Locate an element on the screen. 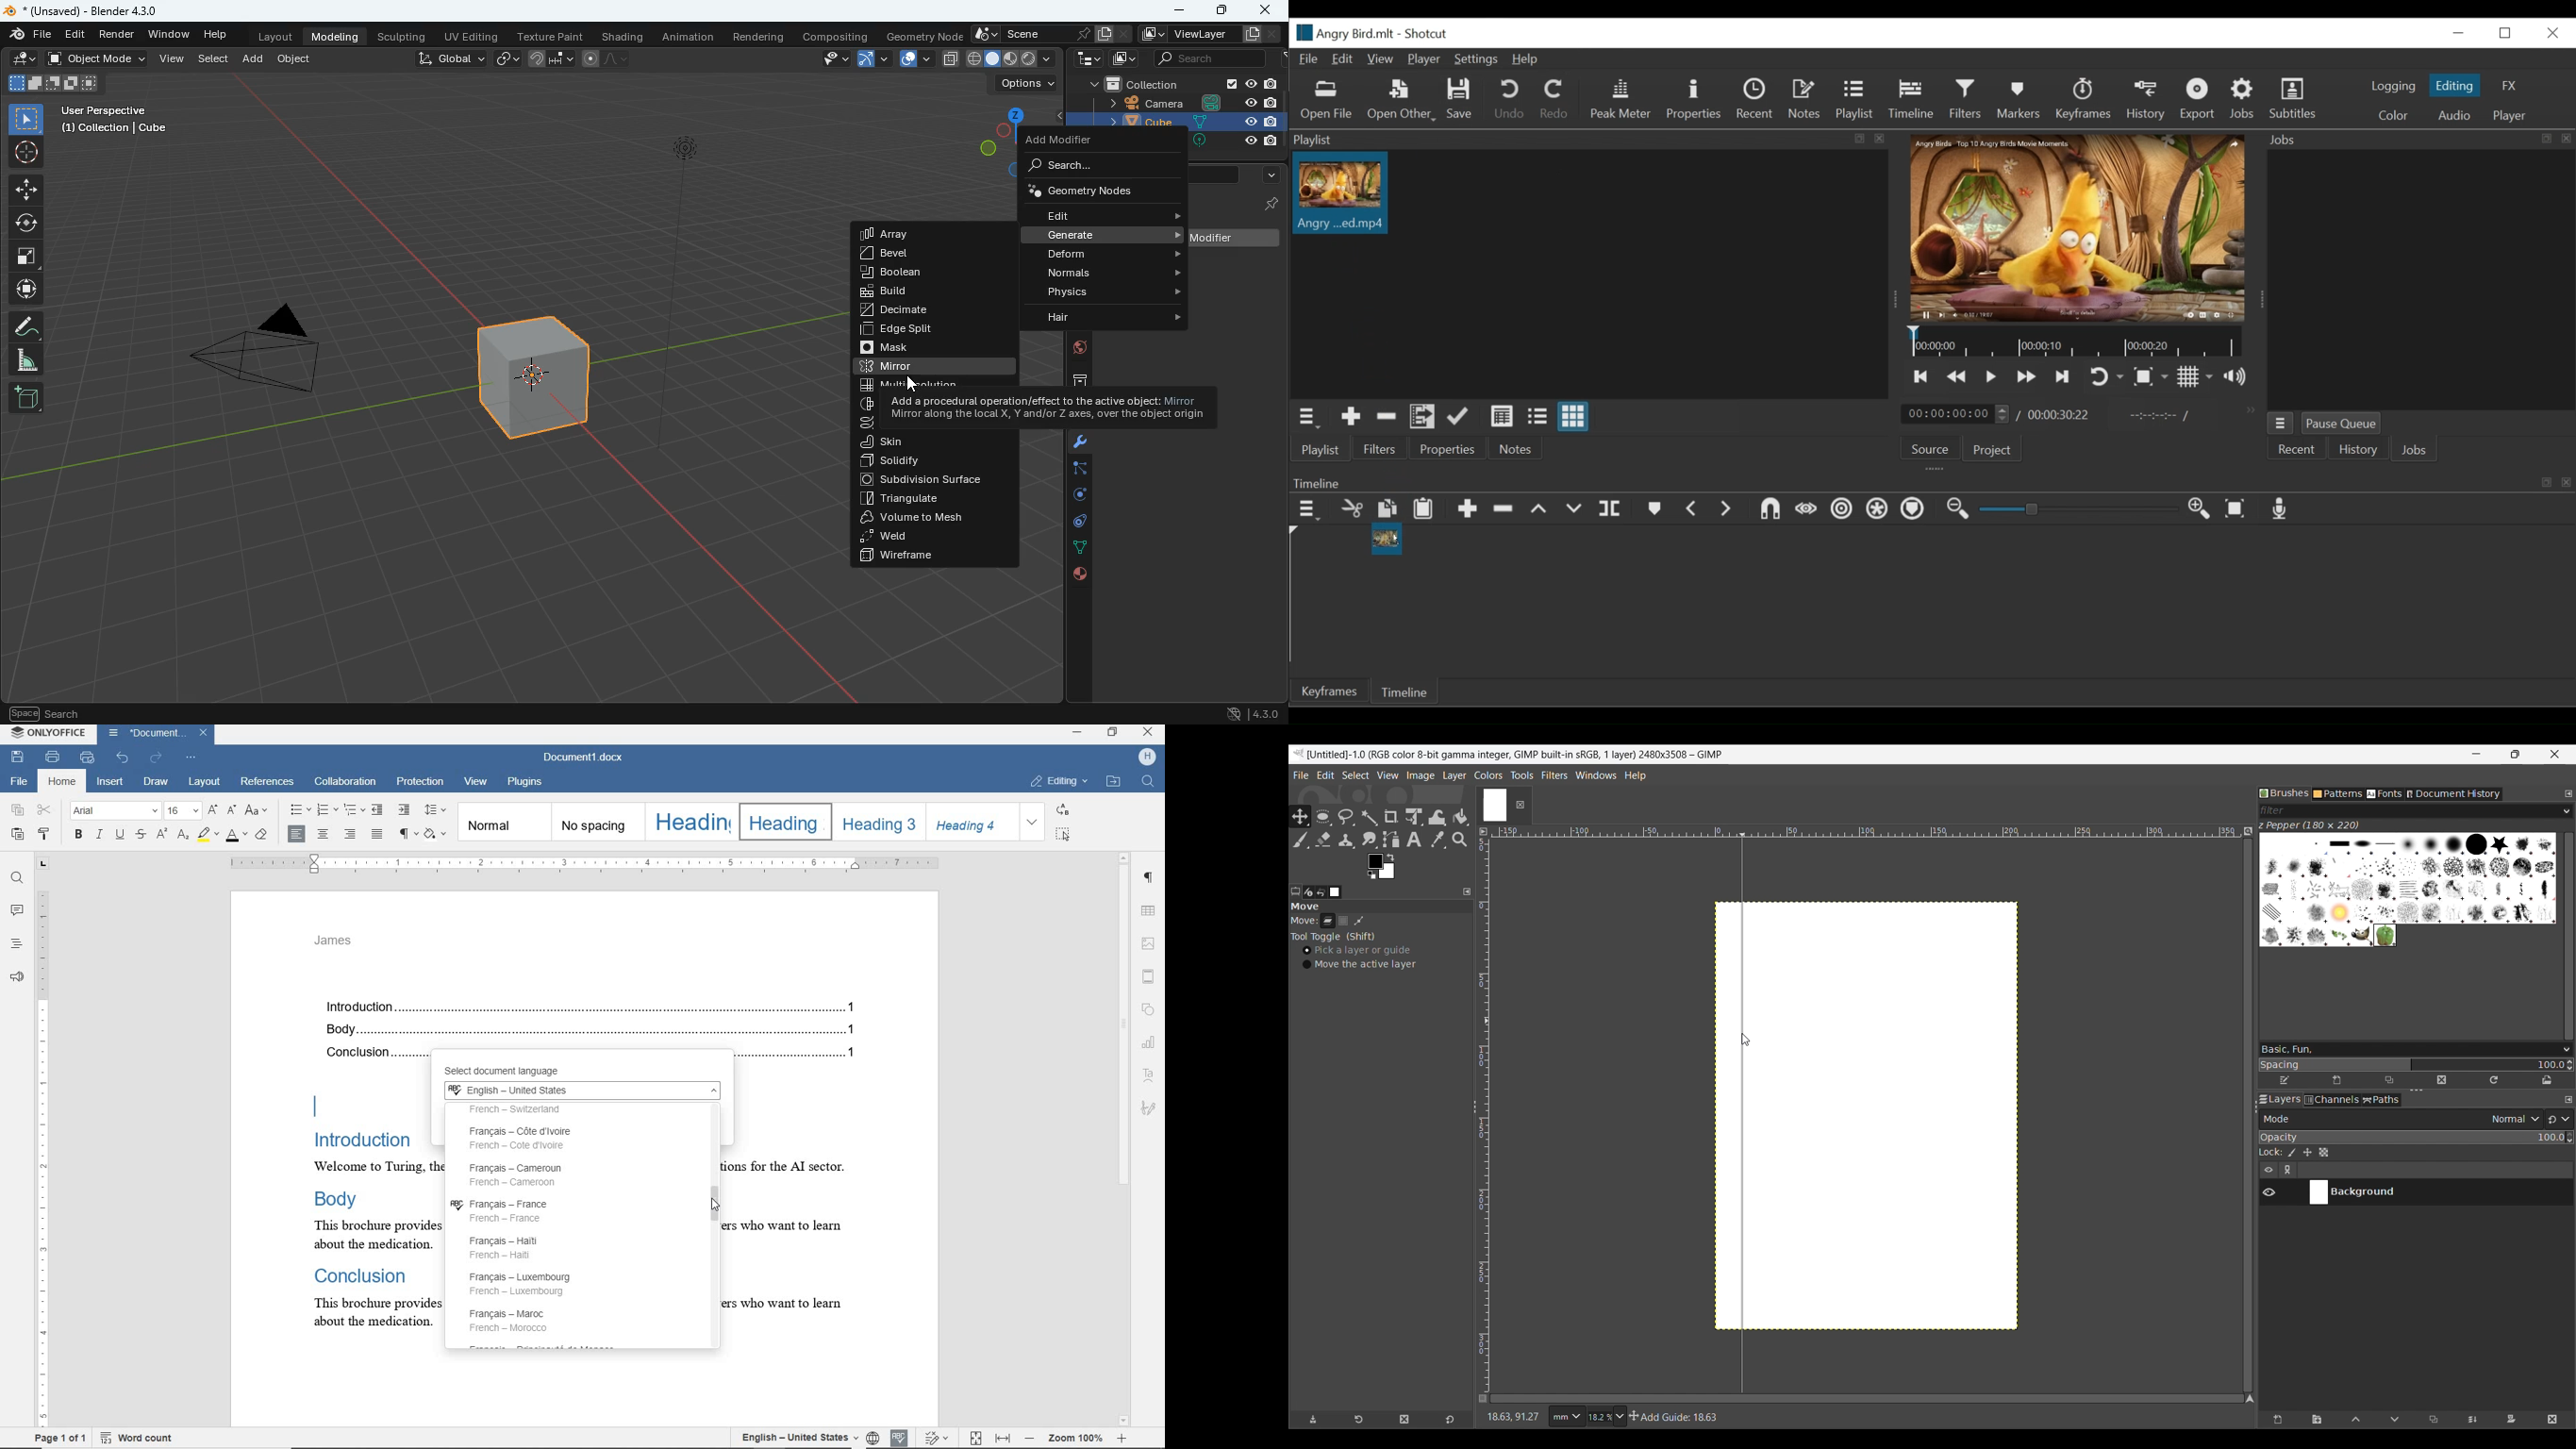 Image resolution: width=2576 pixels, height=1456 pixels. Current layer is located at coordinates (2426, 1193).